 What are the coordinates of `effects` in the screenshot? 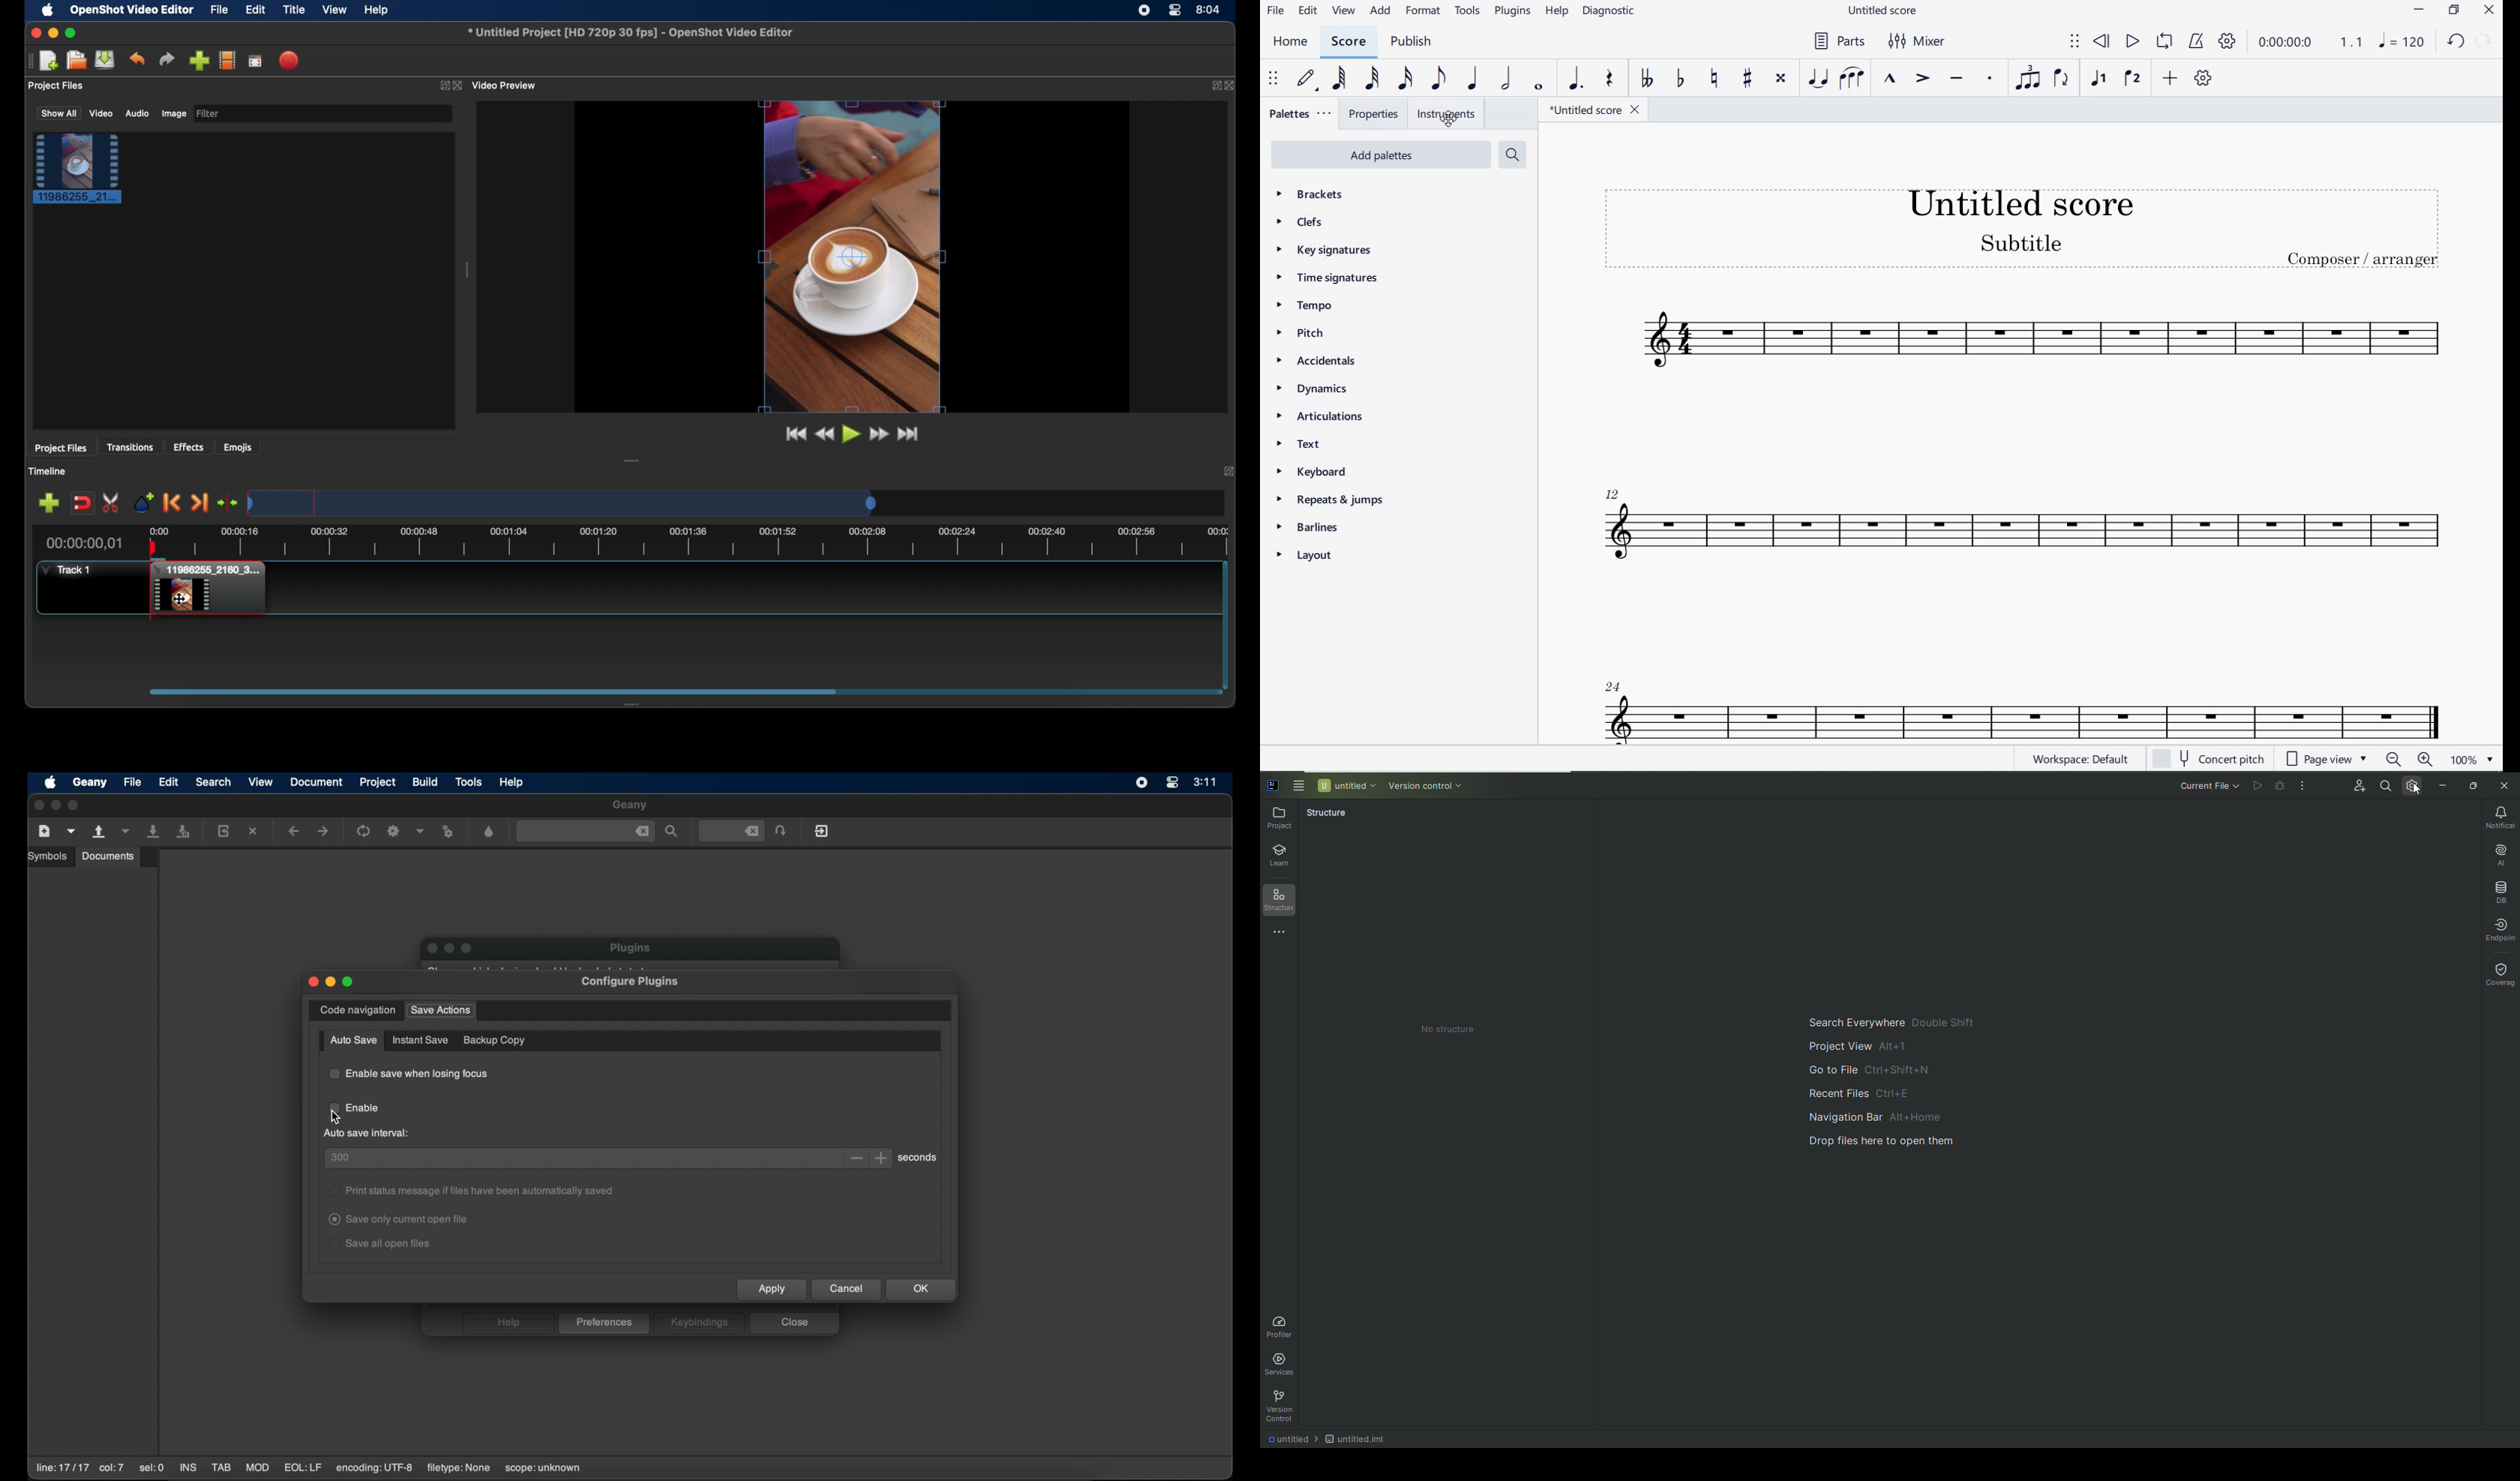 It's located at (189, 446).